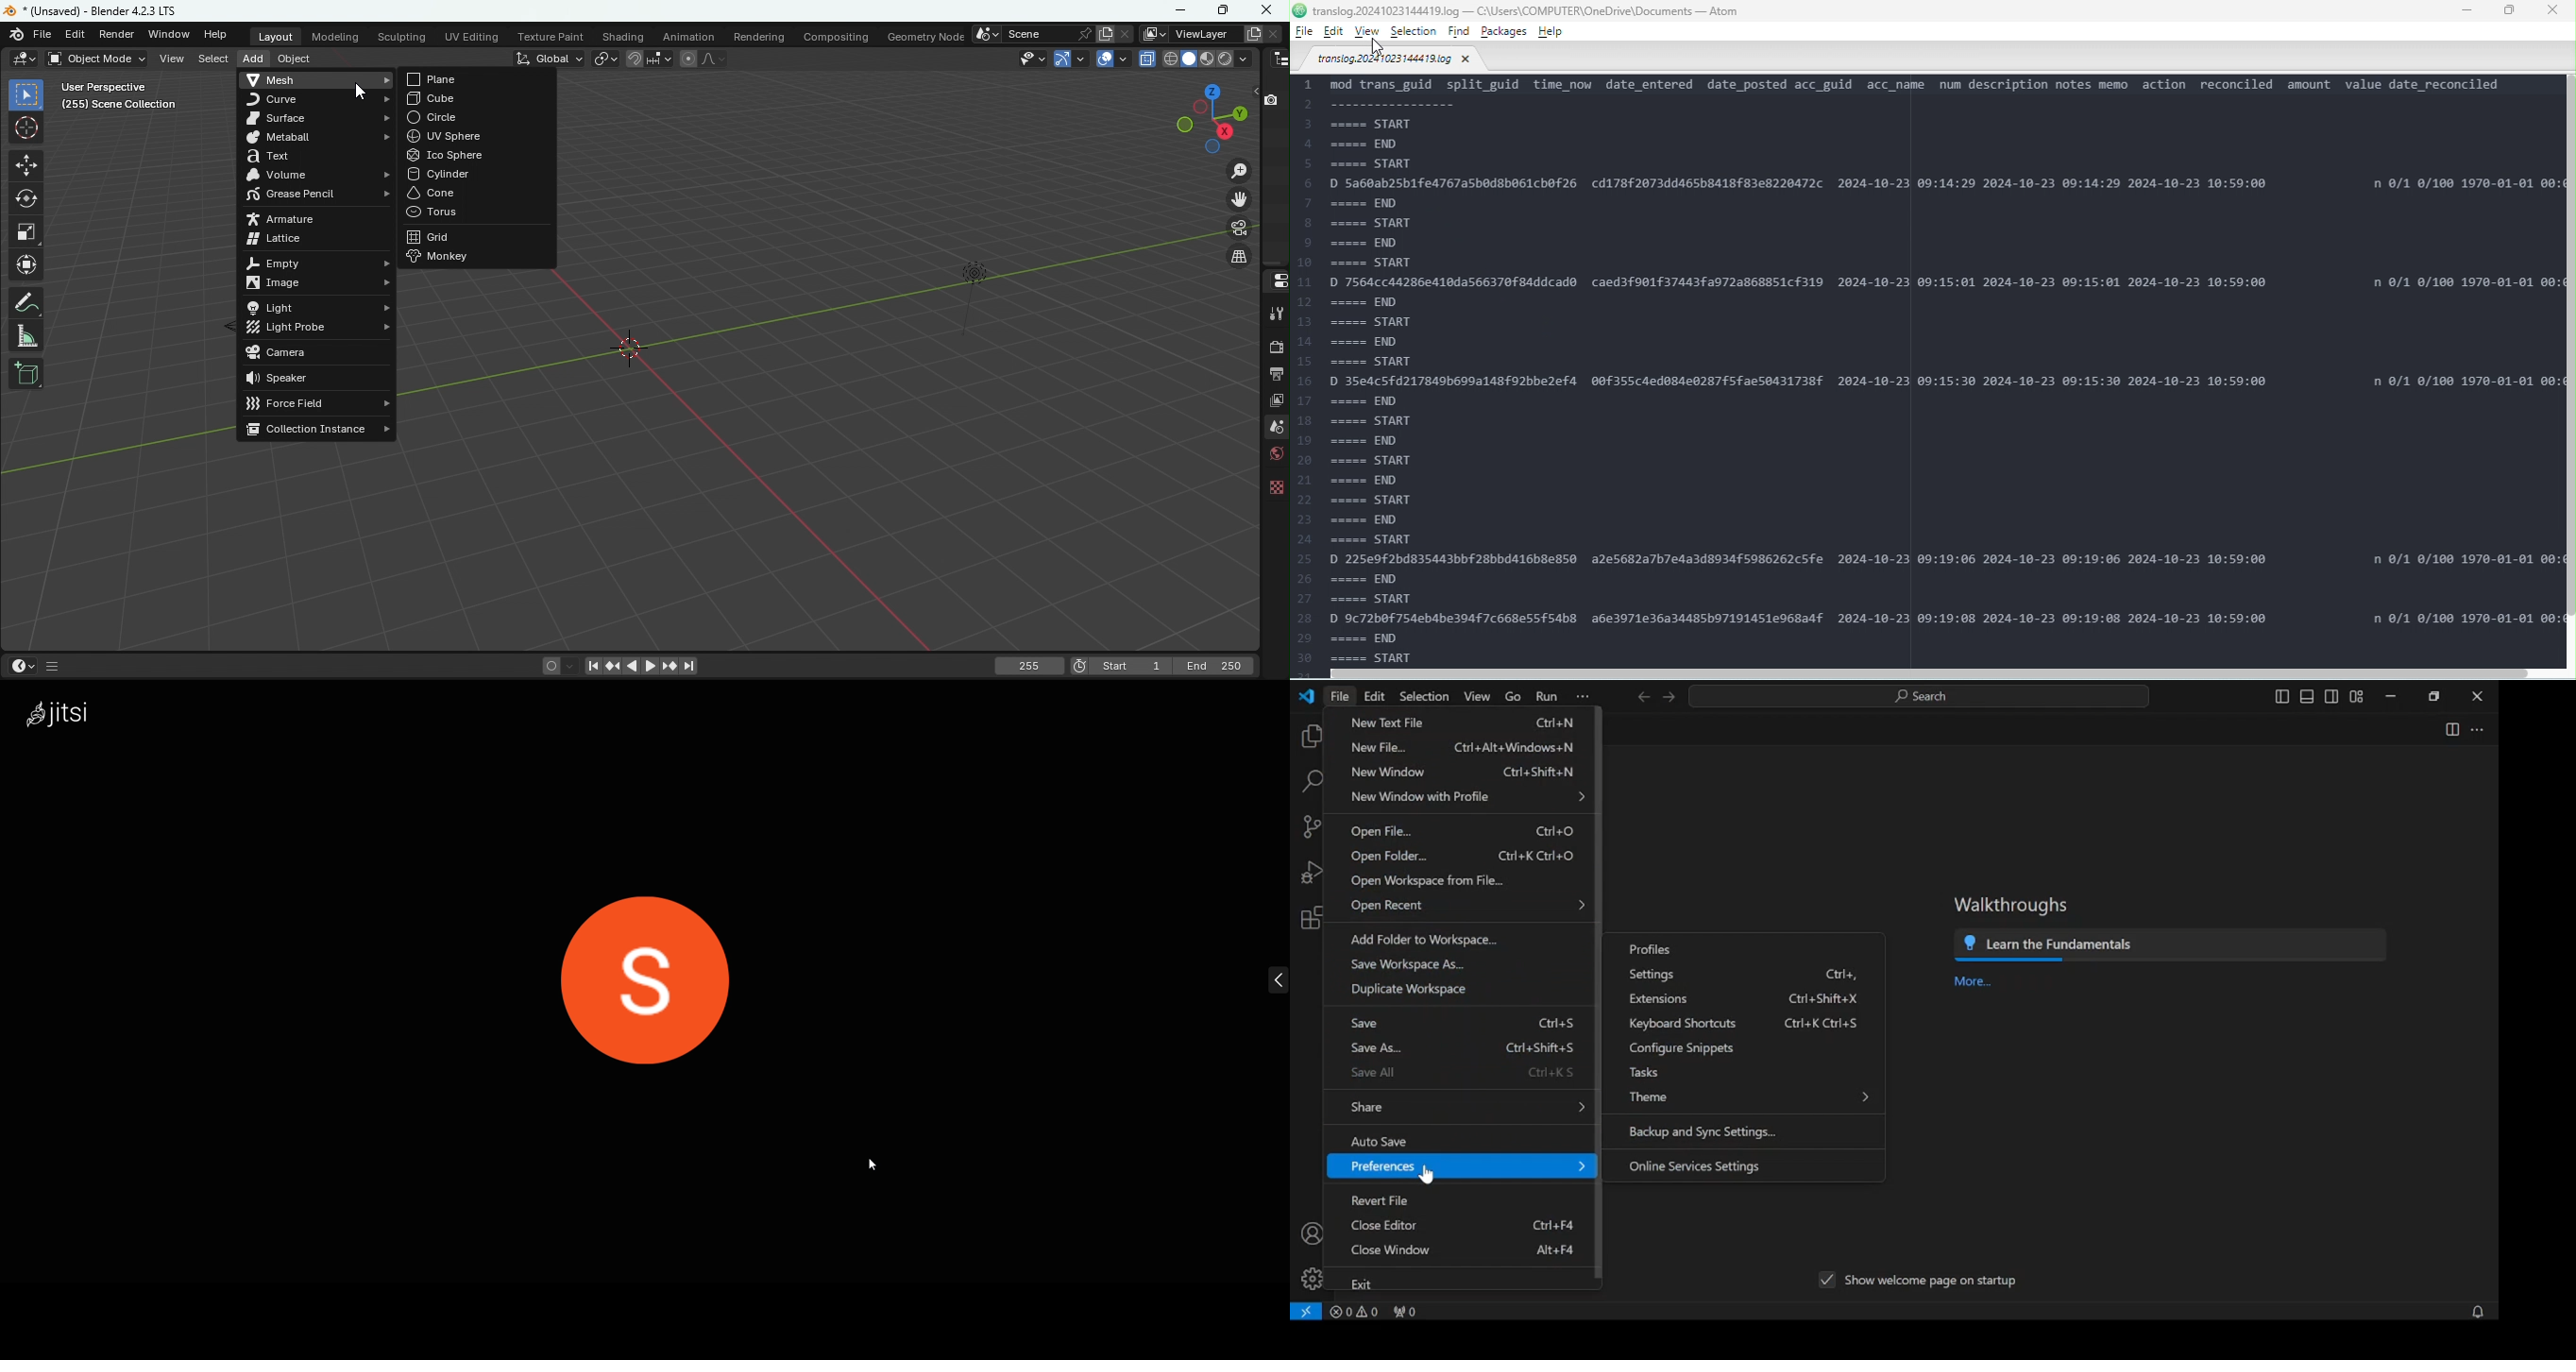  Describe the element at coordinates (924, 35) in the screenshot. I see `Geometry node` at that location.